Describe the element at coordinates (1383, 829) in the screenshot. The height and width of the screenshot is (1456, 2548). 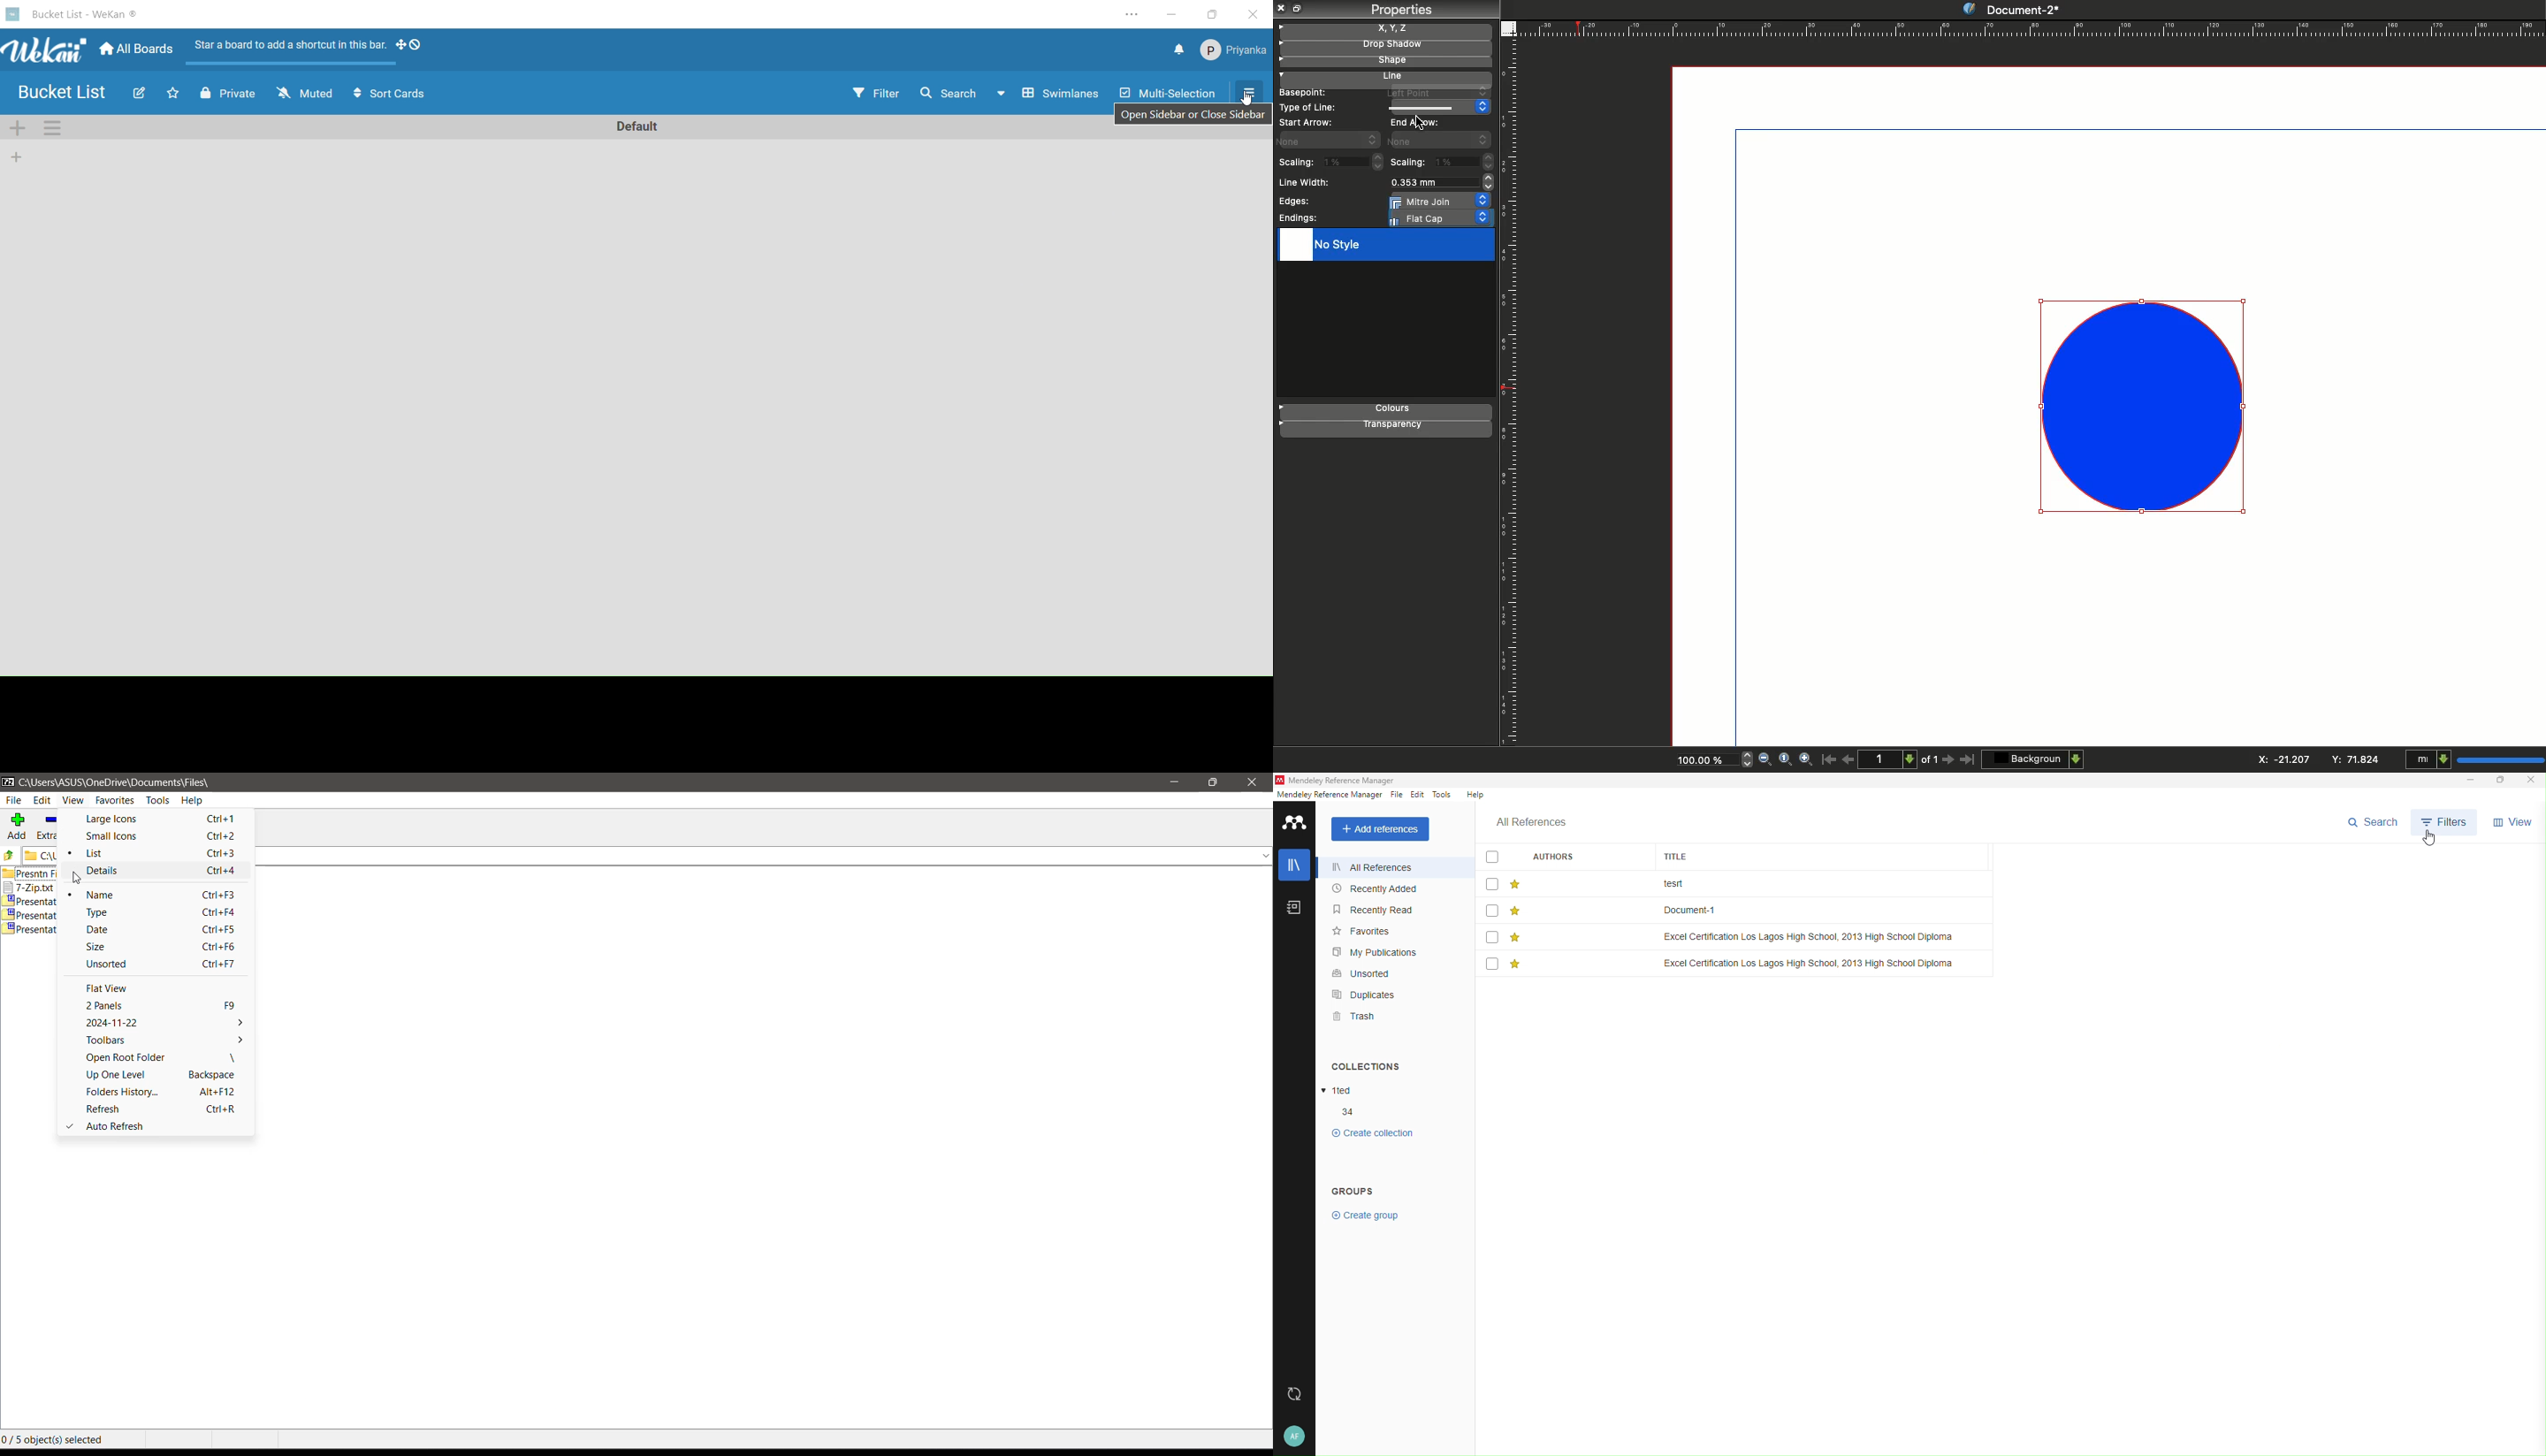
I see `Add reference` at that location.